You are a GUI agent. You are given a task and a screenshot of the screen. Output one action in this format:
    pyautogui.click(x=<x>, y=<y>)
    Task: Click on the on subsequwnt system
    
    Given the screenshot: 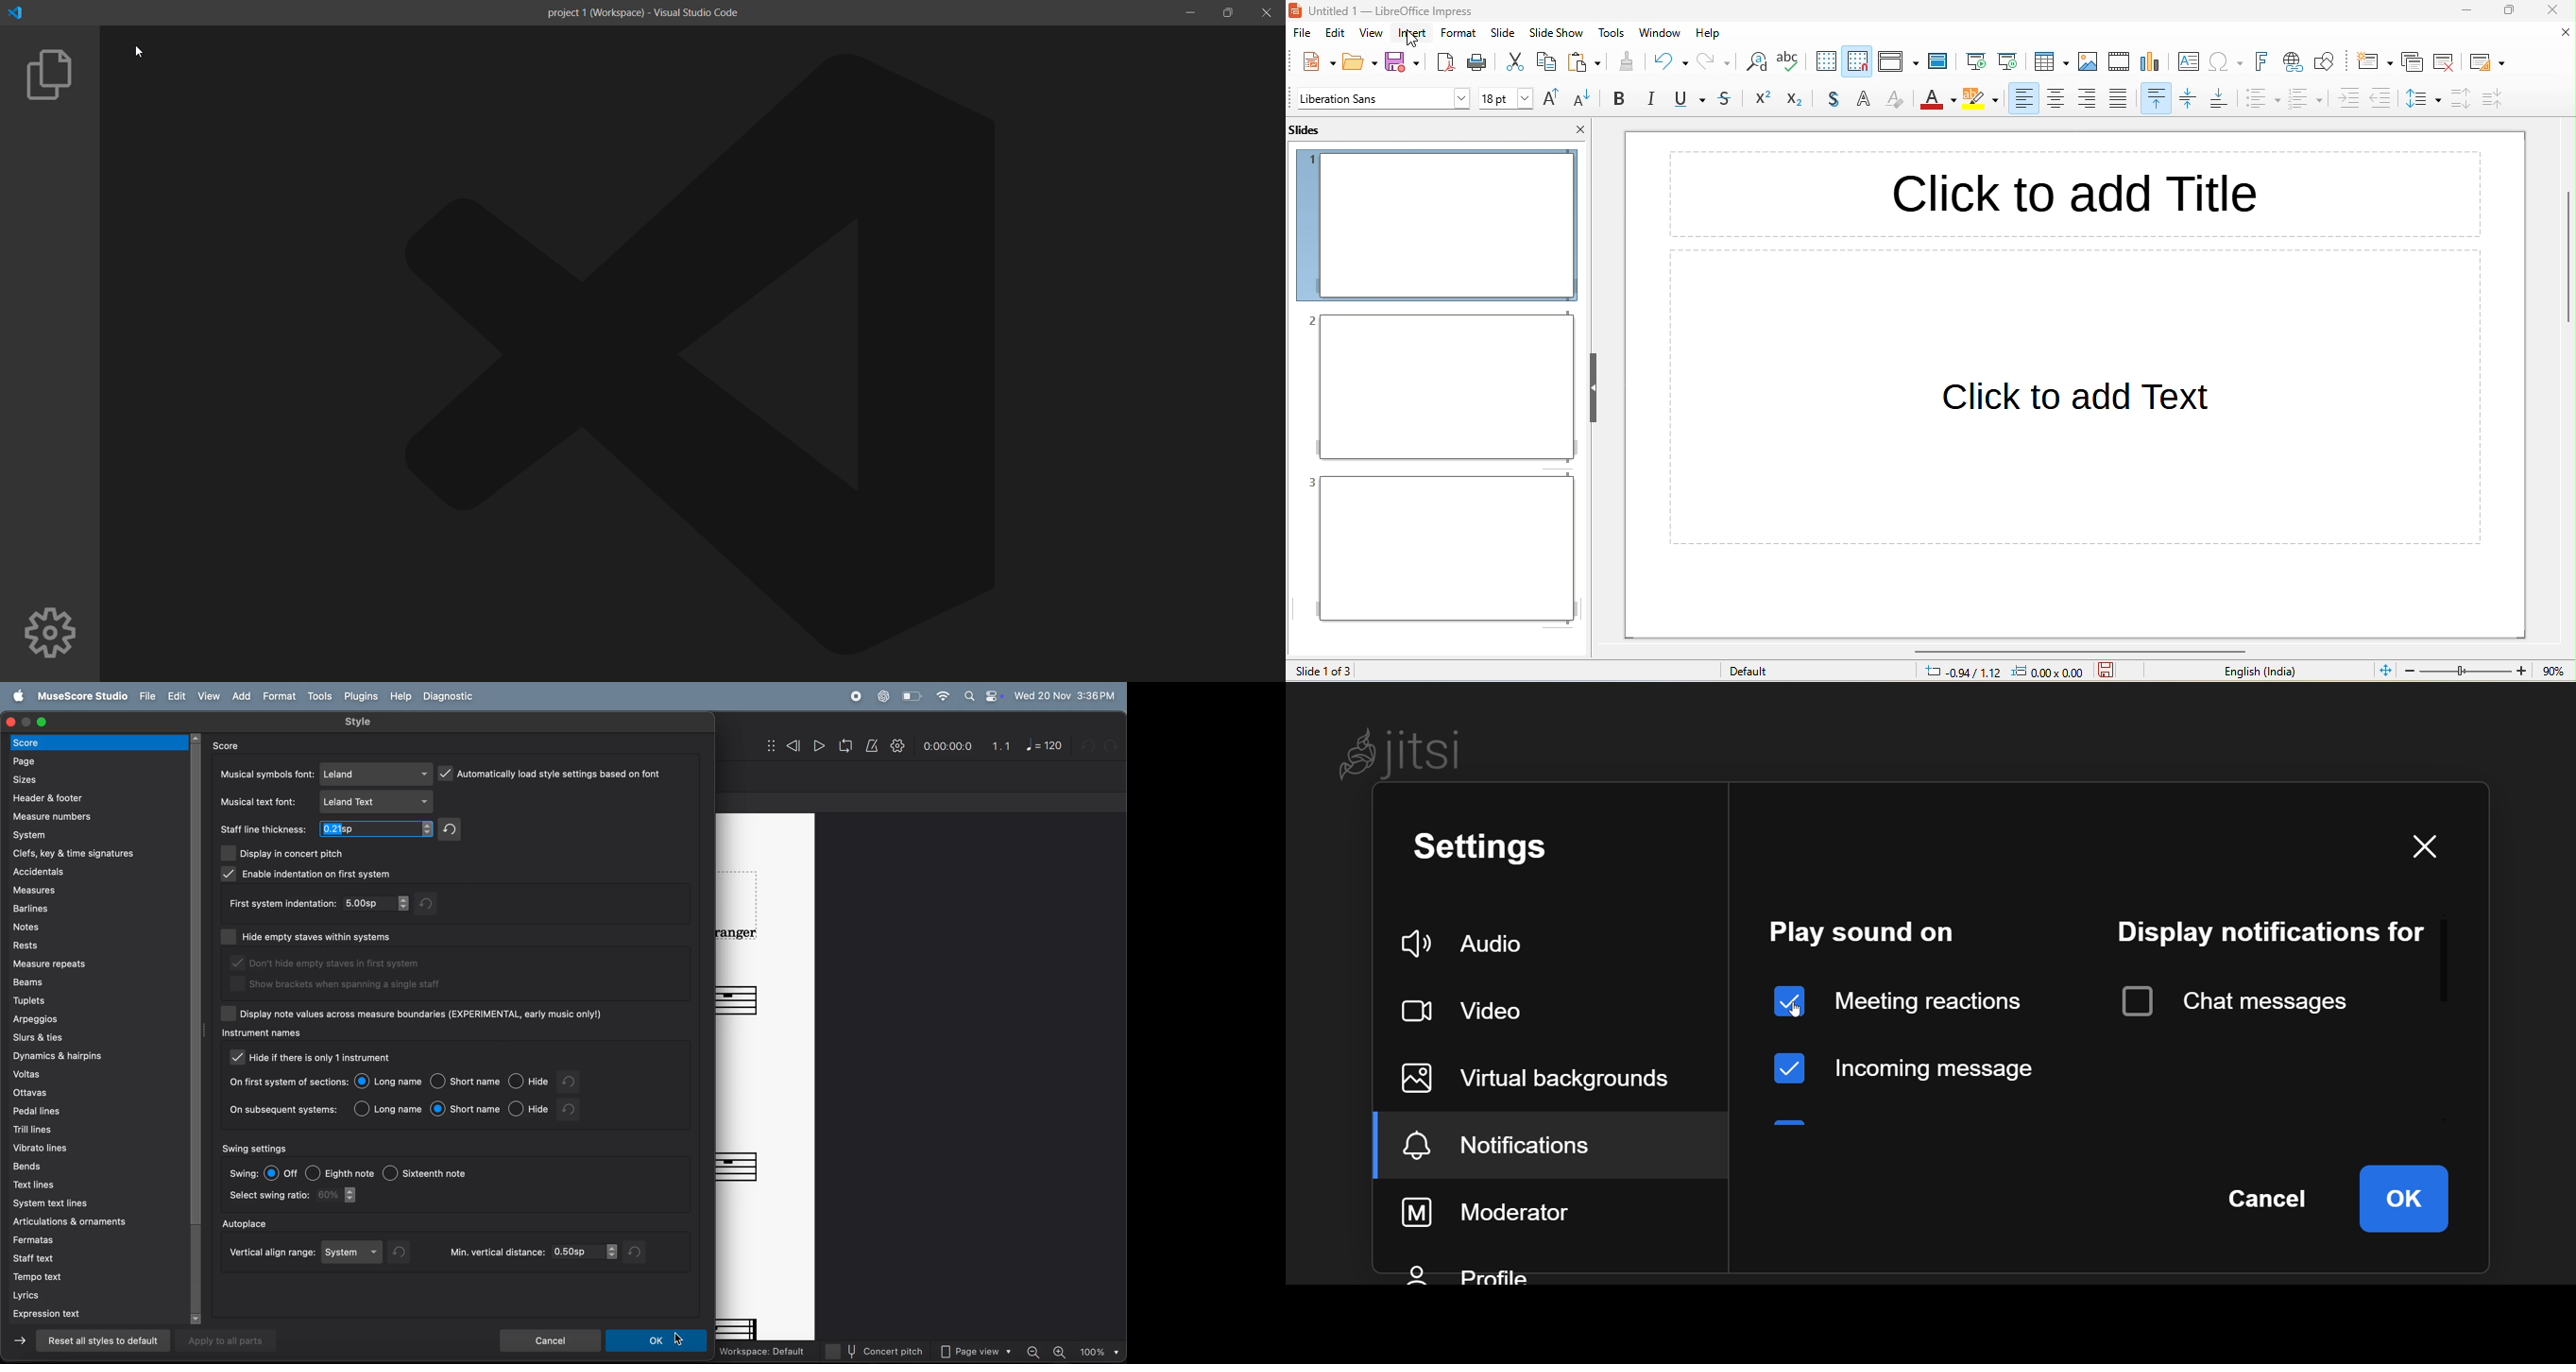 What is the action you would take?
    pyautogui.click(x=283, y=1111)
    